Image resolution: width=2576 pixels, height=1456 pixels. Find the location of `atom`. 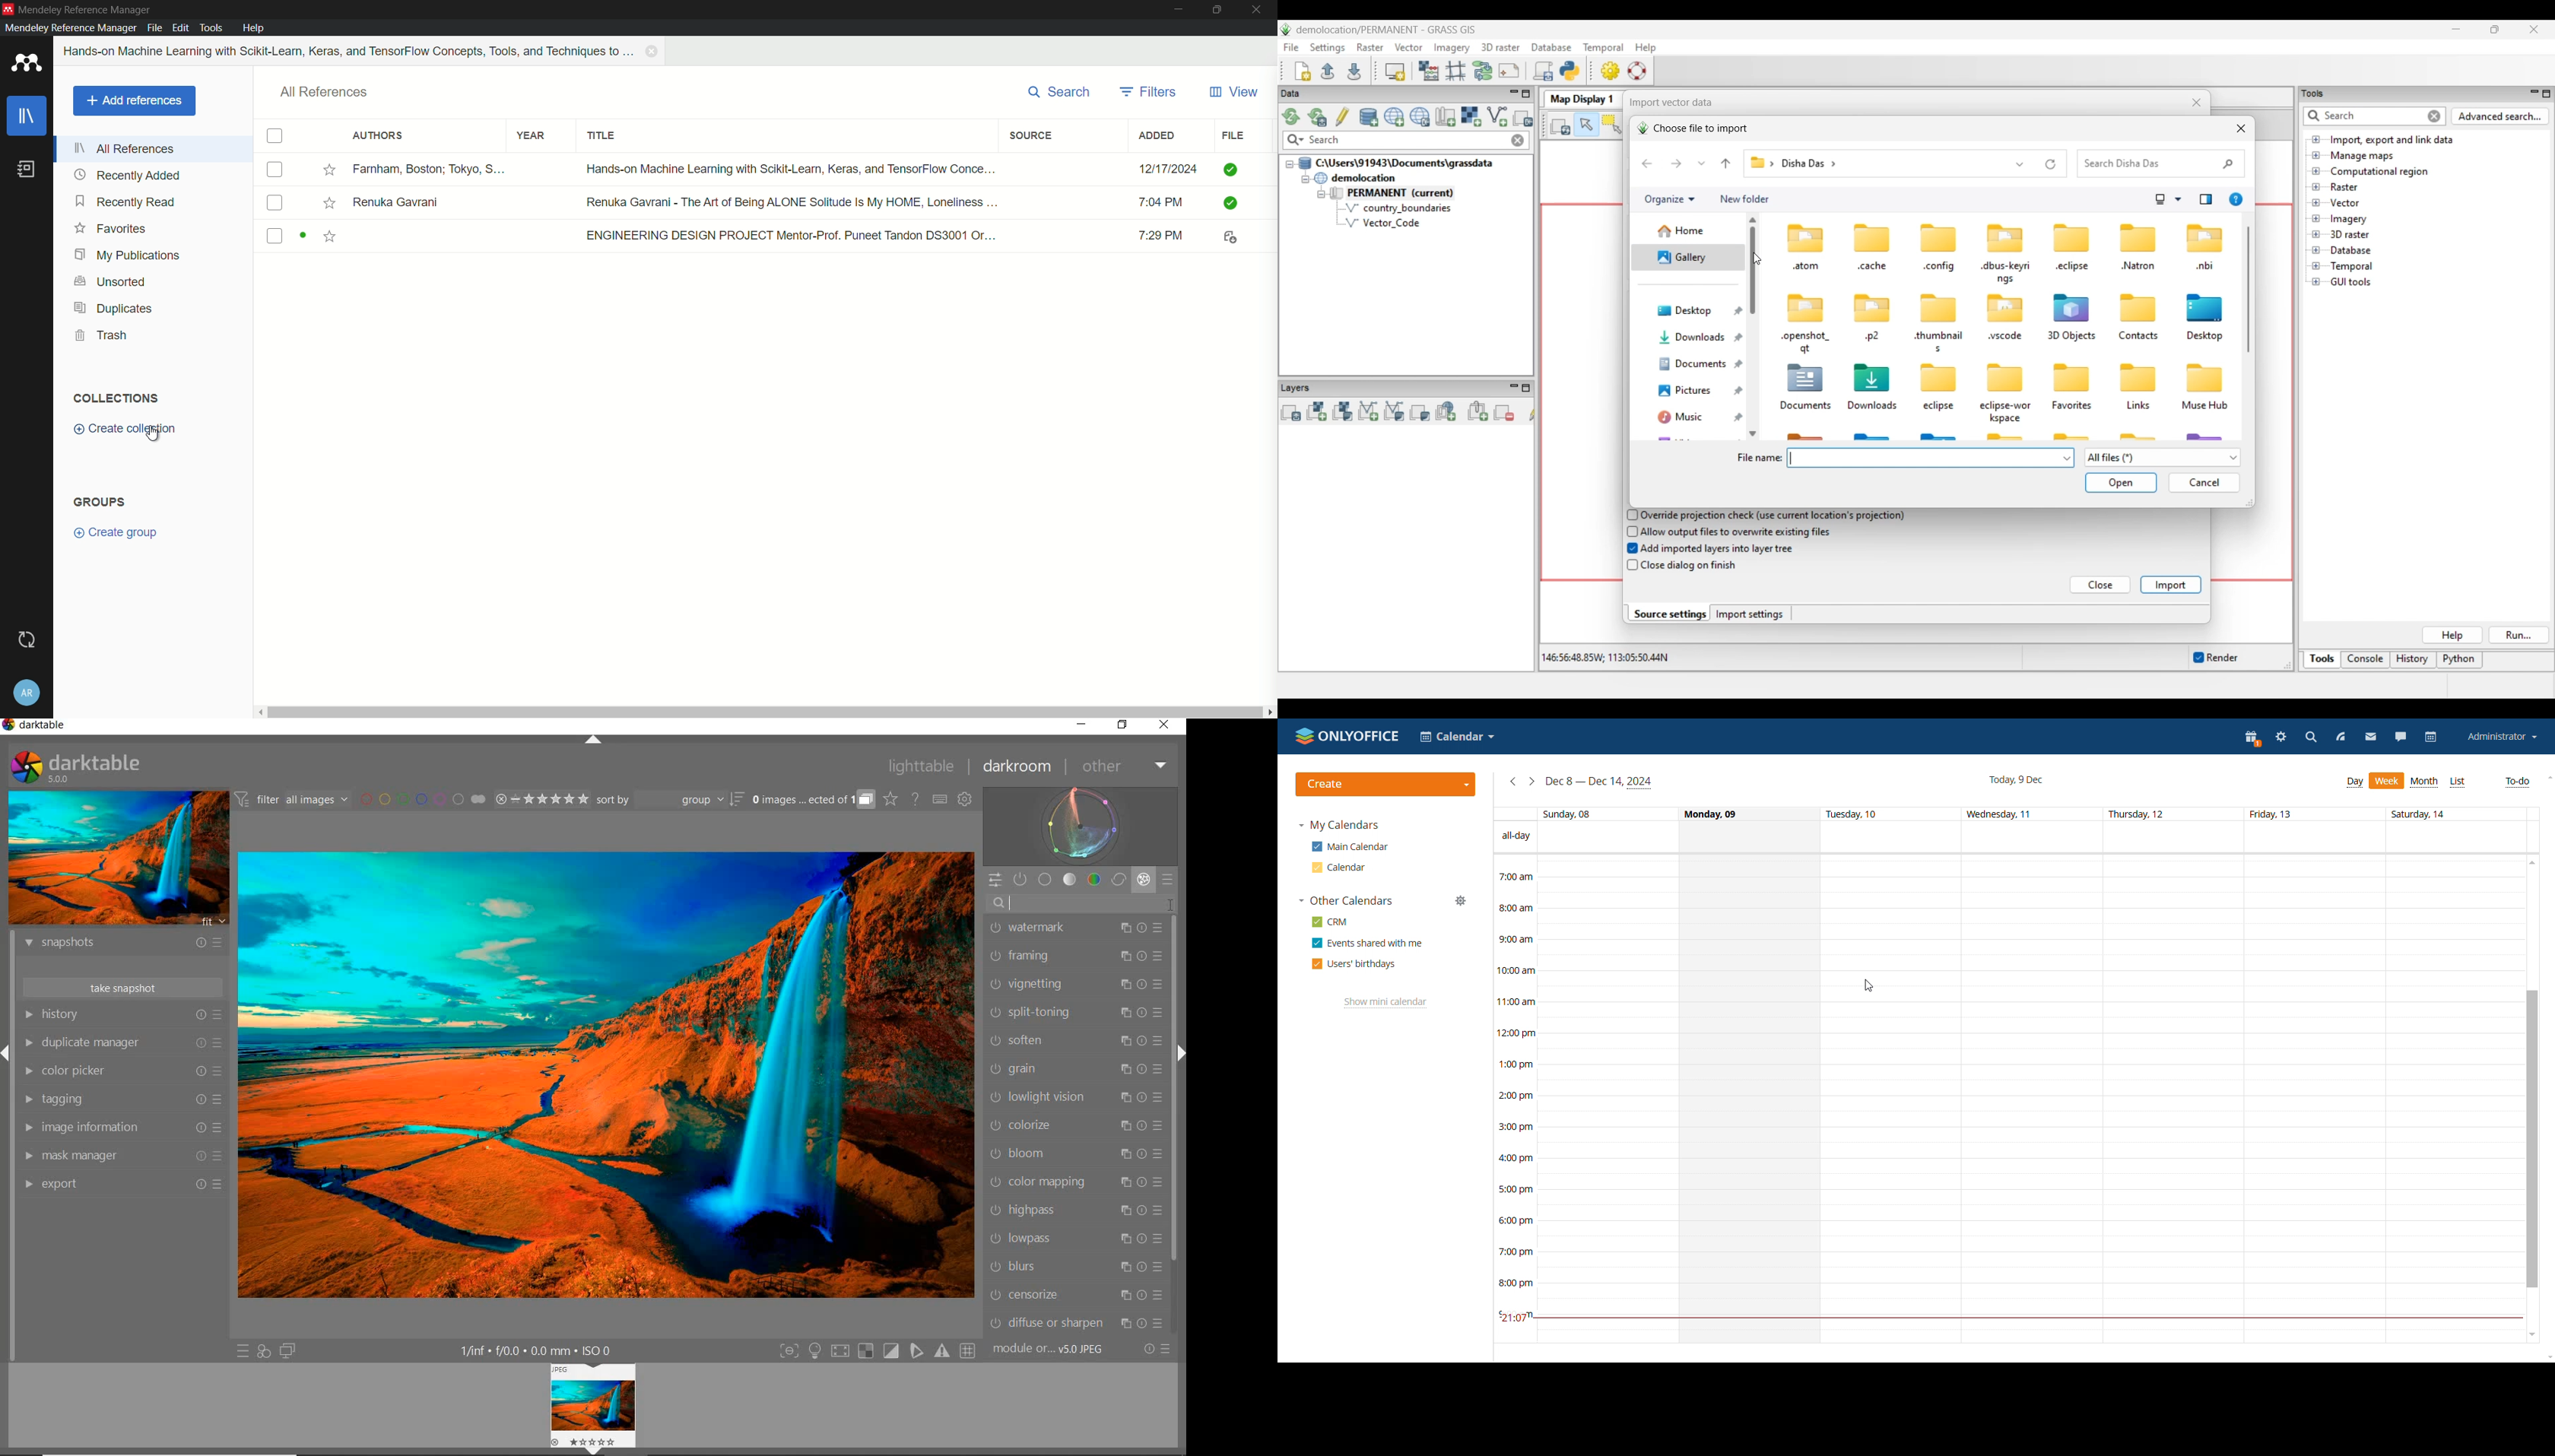

atom is located at coordinates (1804, 267).